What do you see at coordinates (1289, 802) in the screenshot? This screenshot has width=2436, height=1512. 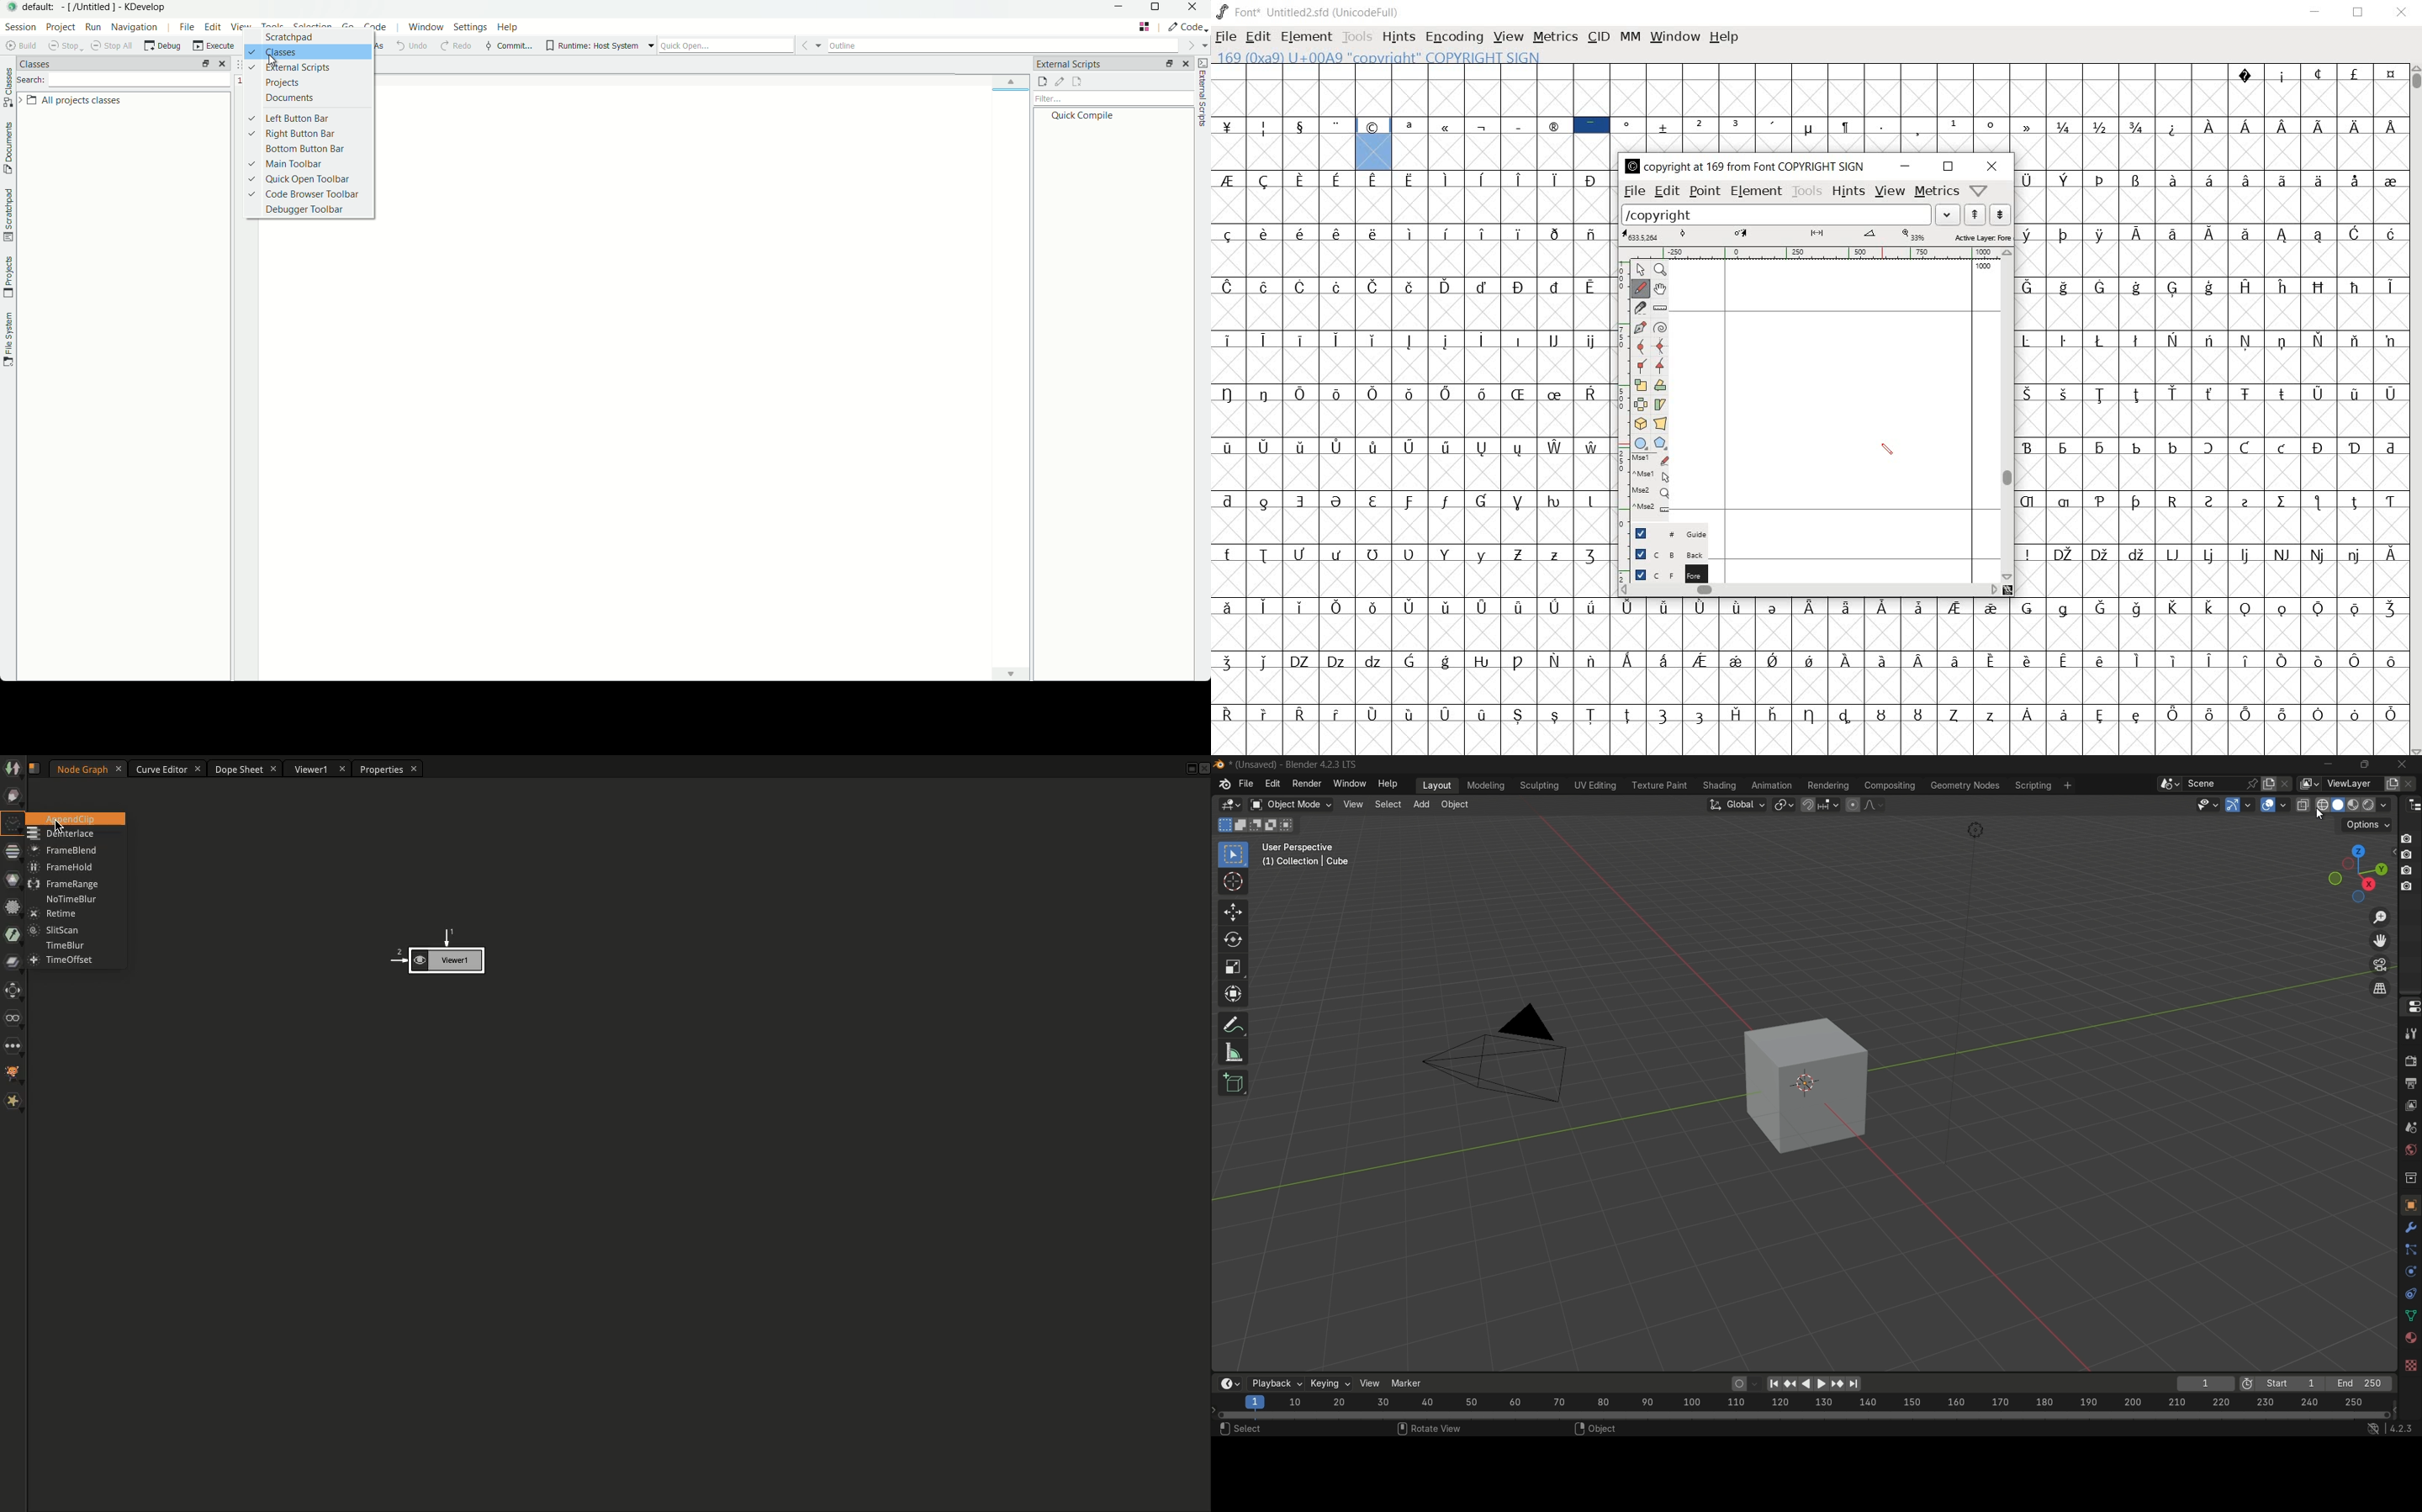 I see `select mode` at bounding box center [1289, 802].